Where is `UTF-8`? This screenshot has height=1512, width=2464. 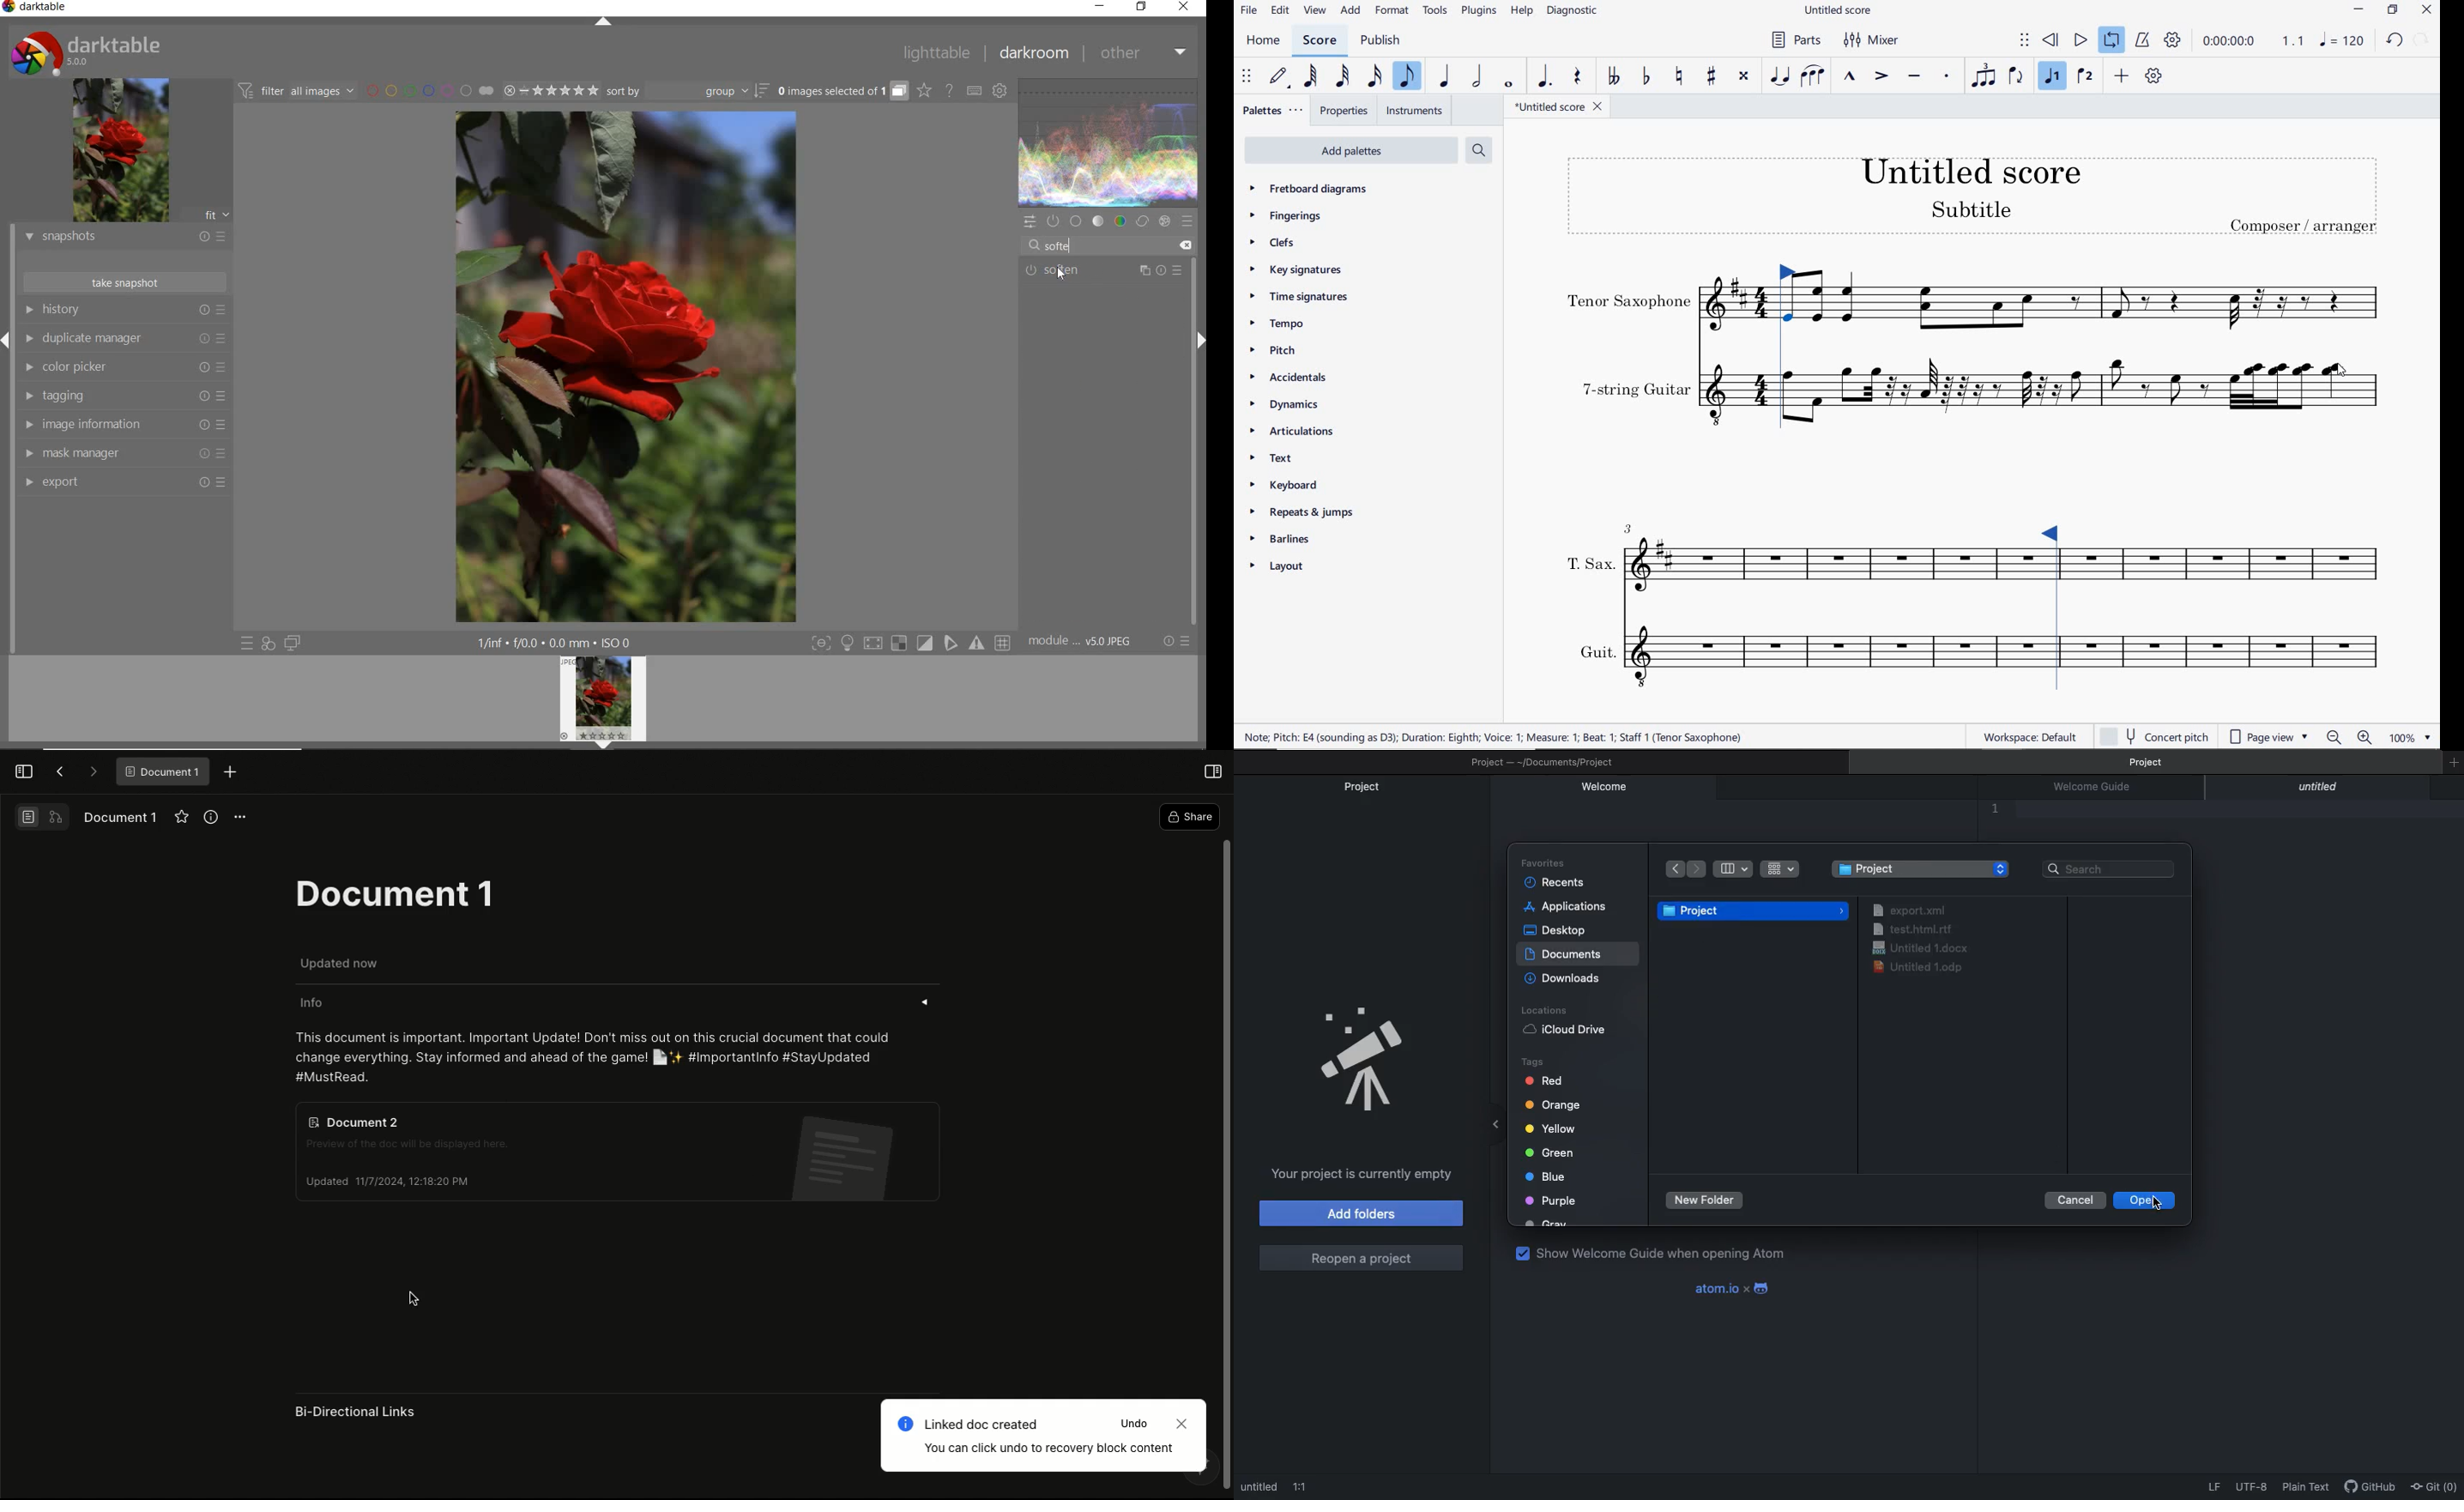
UTF-8 is located at coordinates (2251, 1485).